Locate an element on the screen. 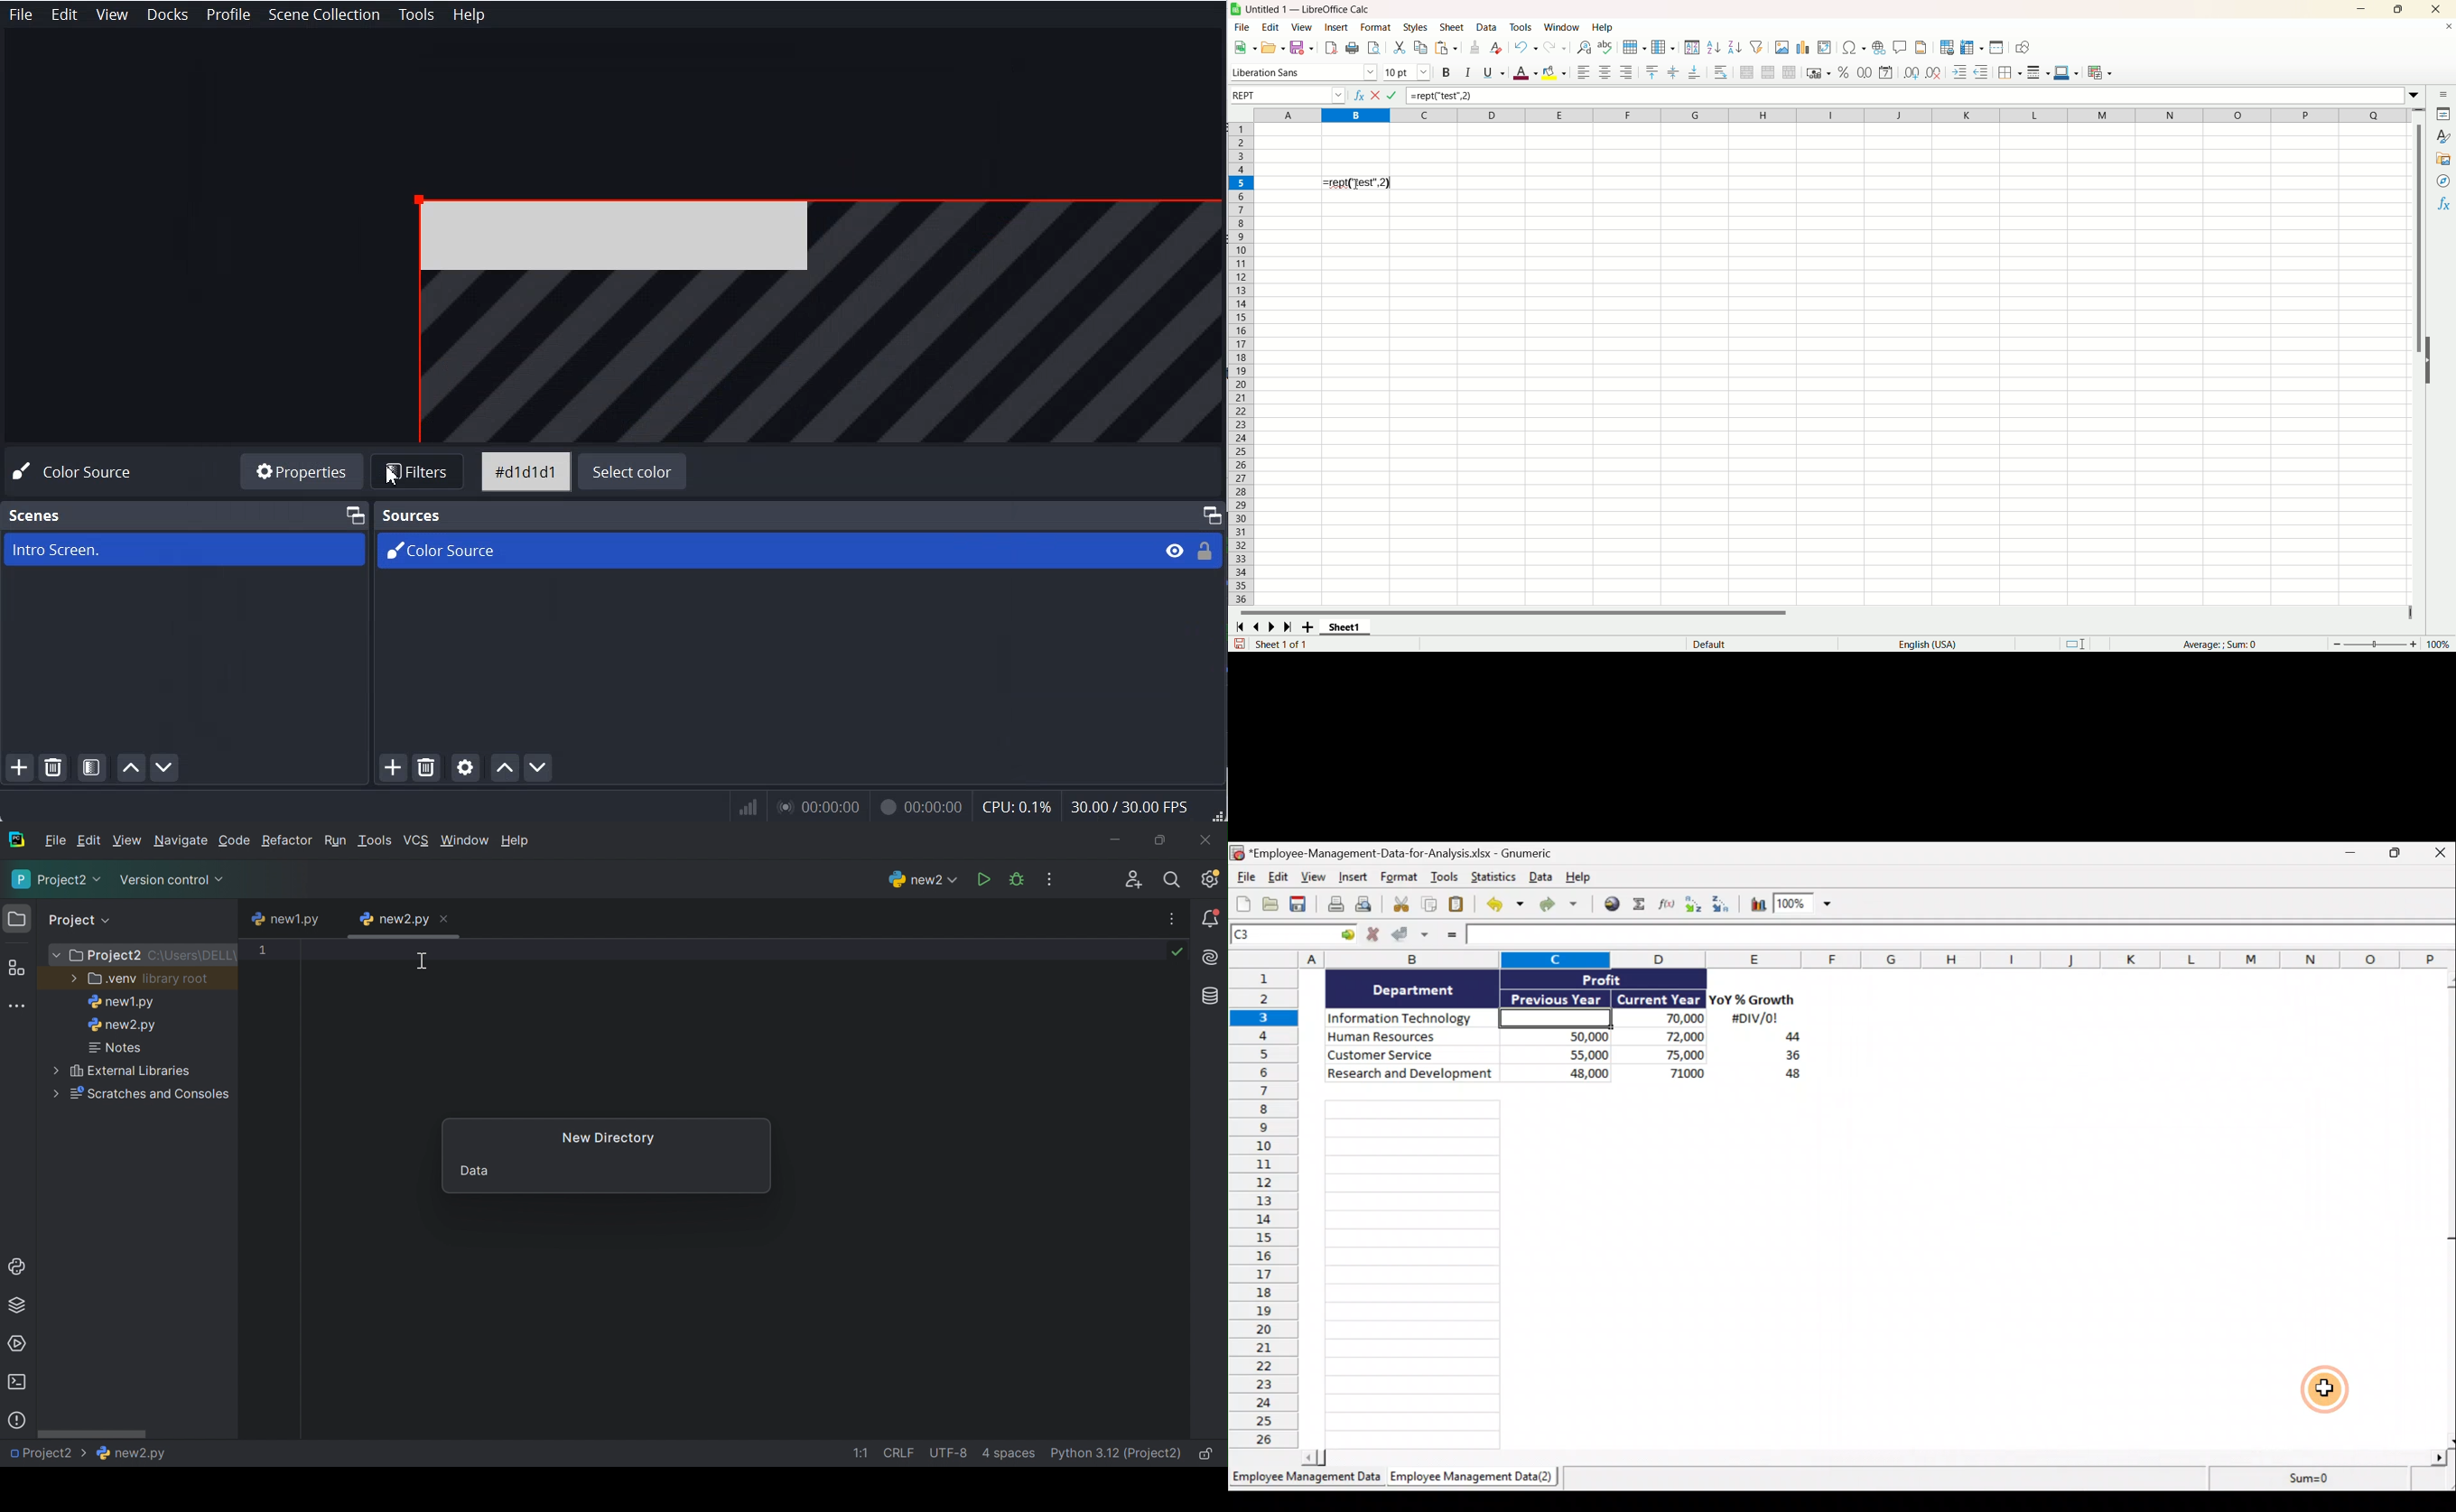 Image resolution: width=2464 pixels, height=1512 pixels. format as number is located at coordinates (1865, 72).